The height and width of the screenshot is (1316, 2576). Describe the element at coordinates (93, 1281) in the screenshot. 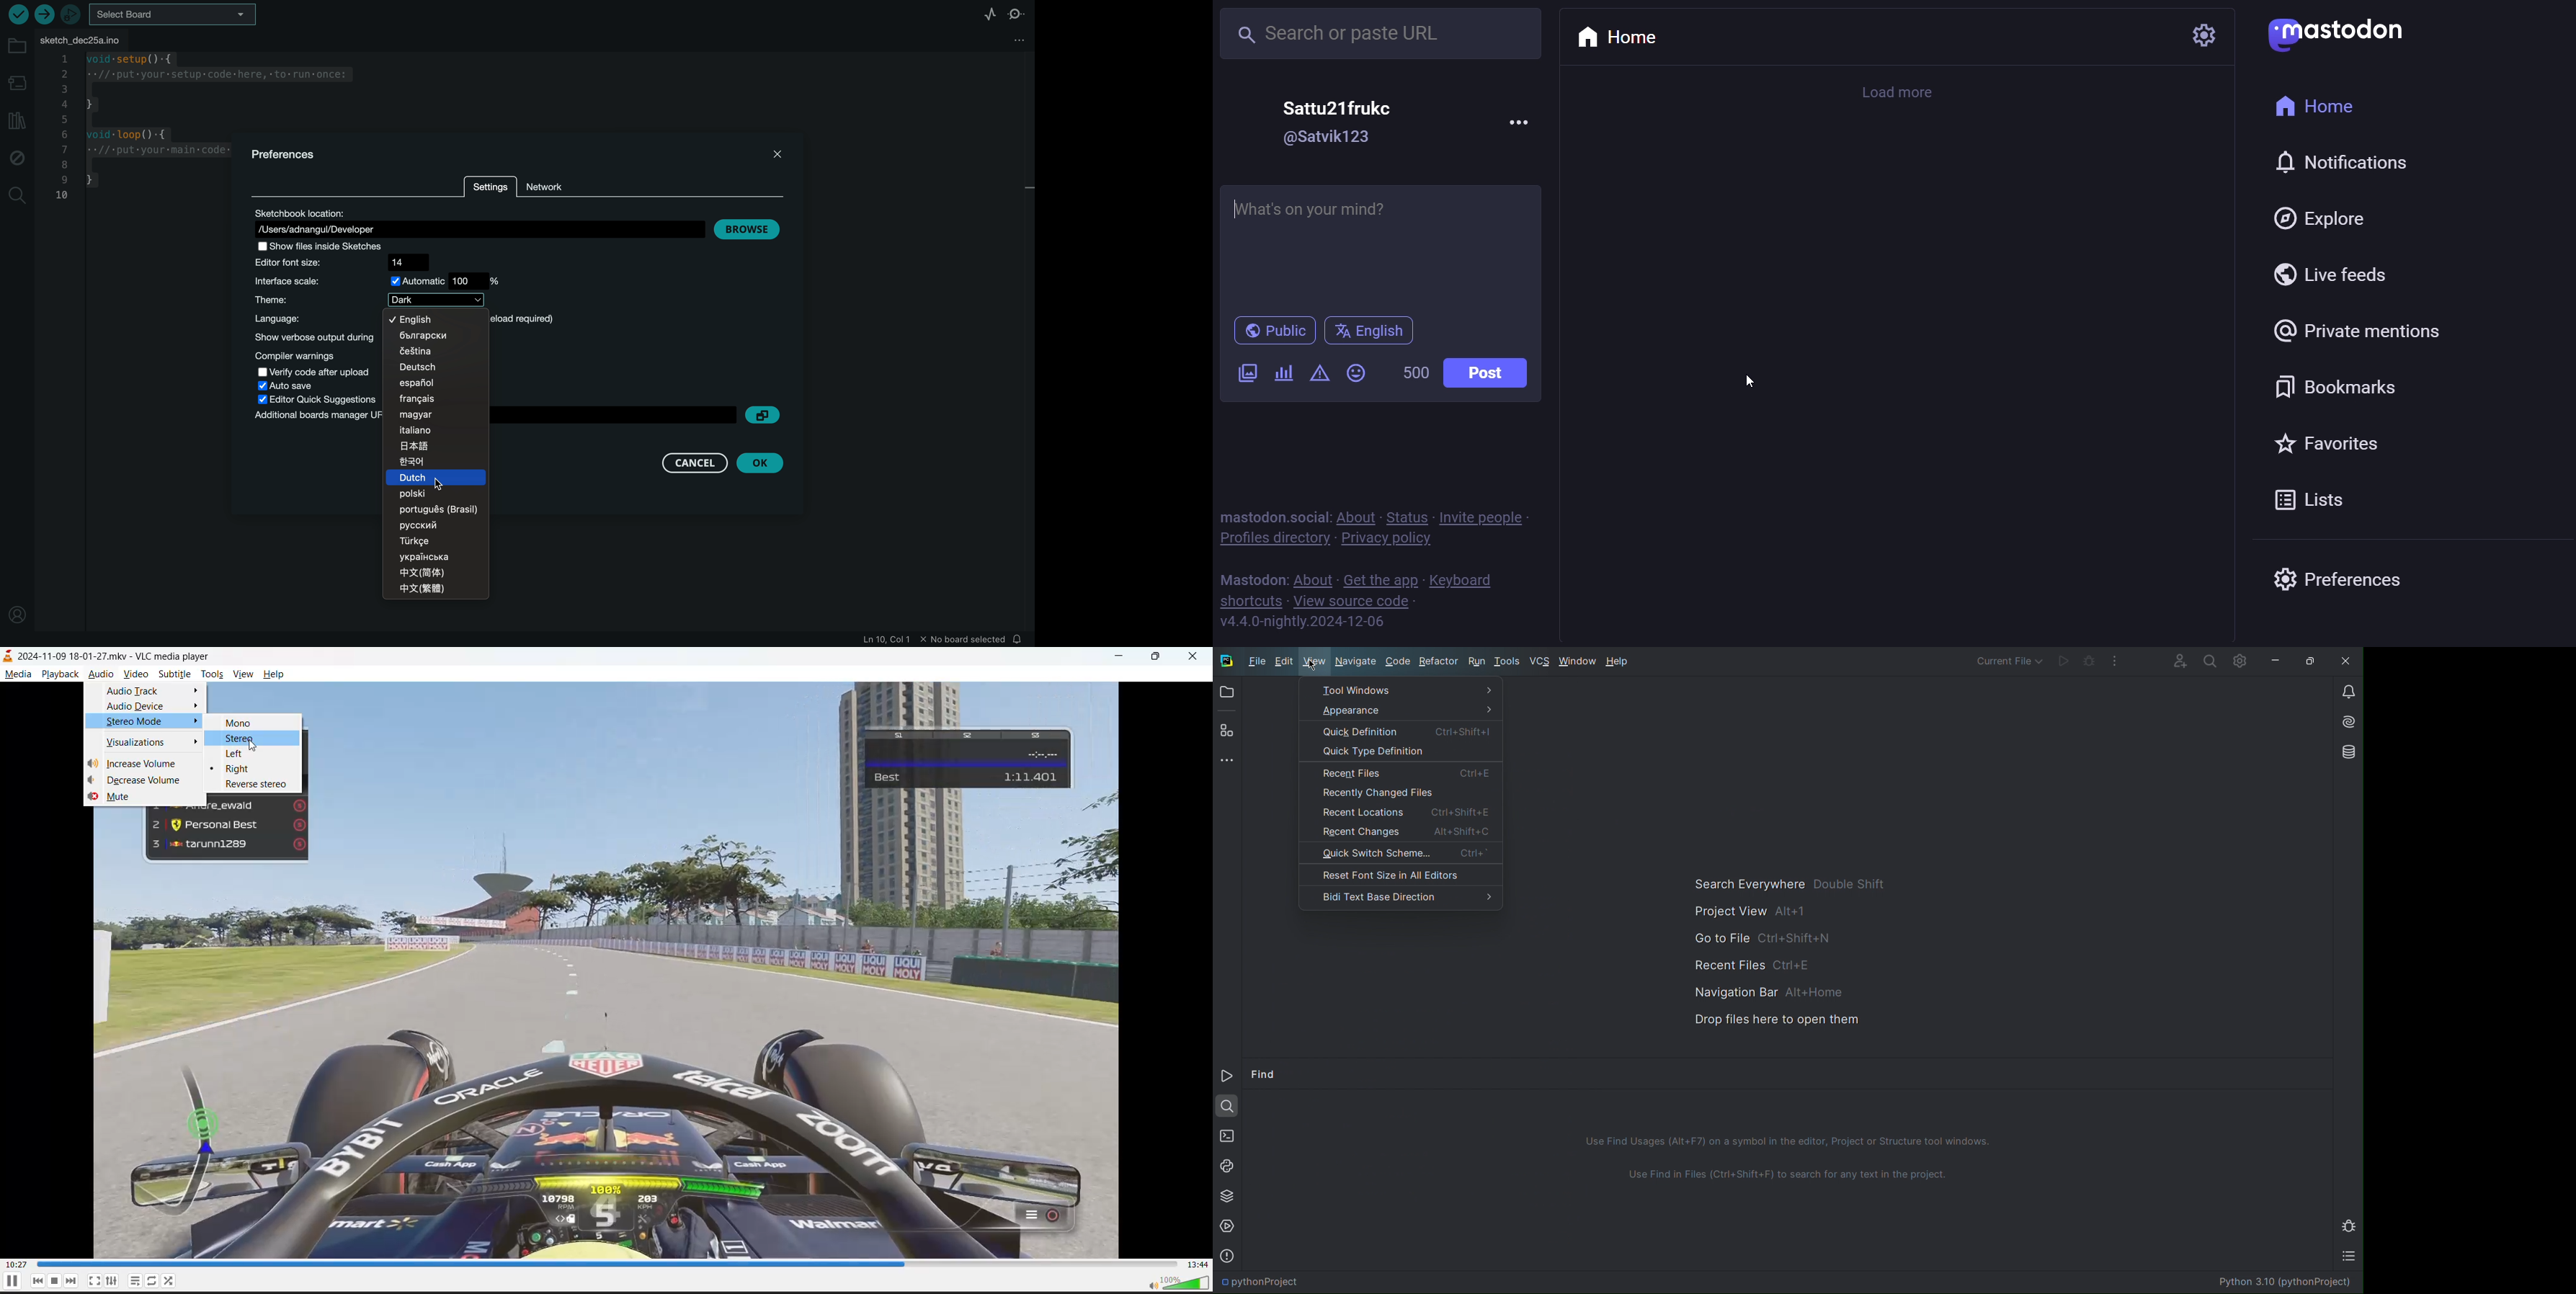

I see `fullscreen` at that location.